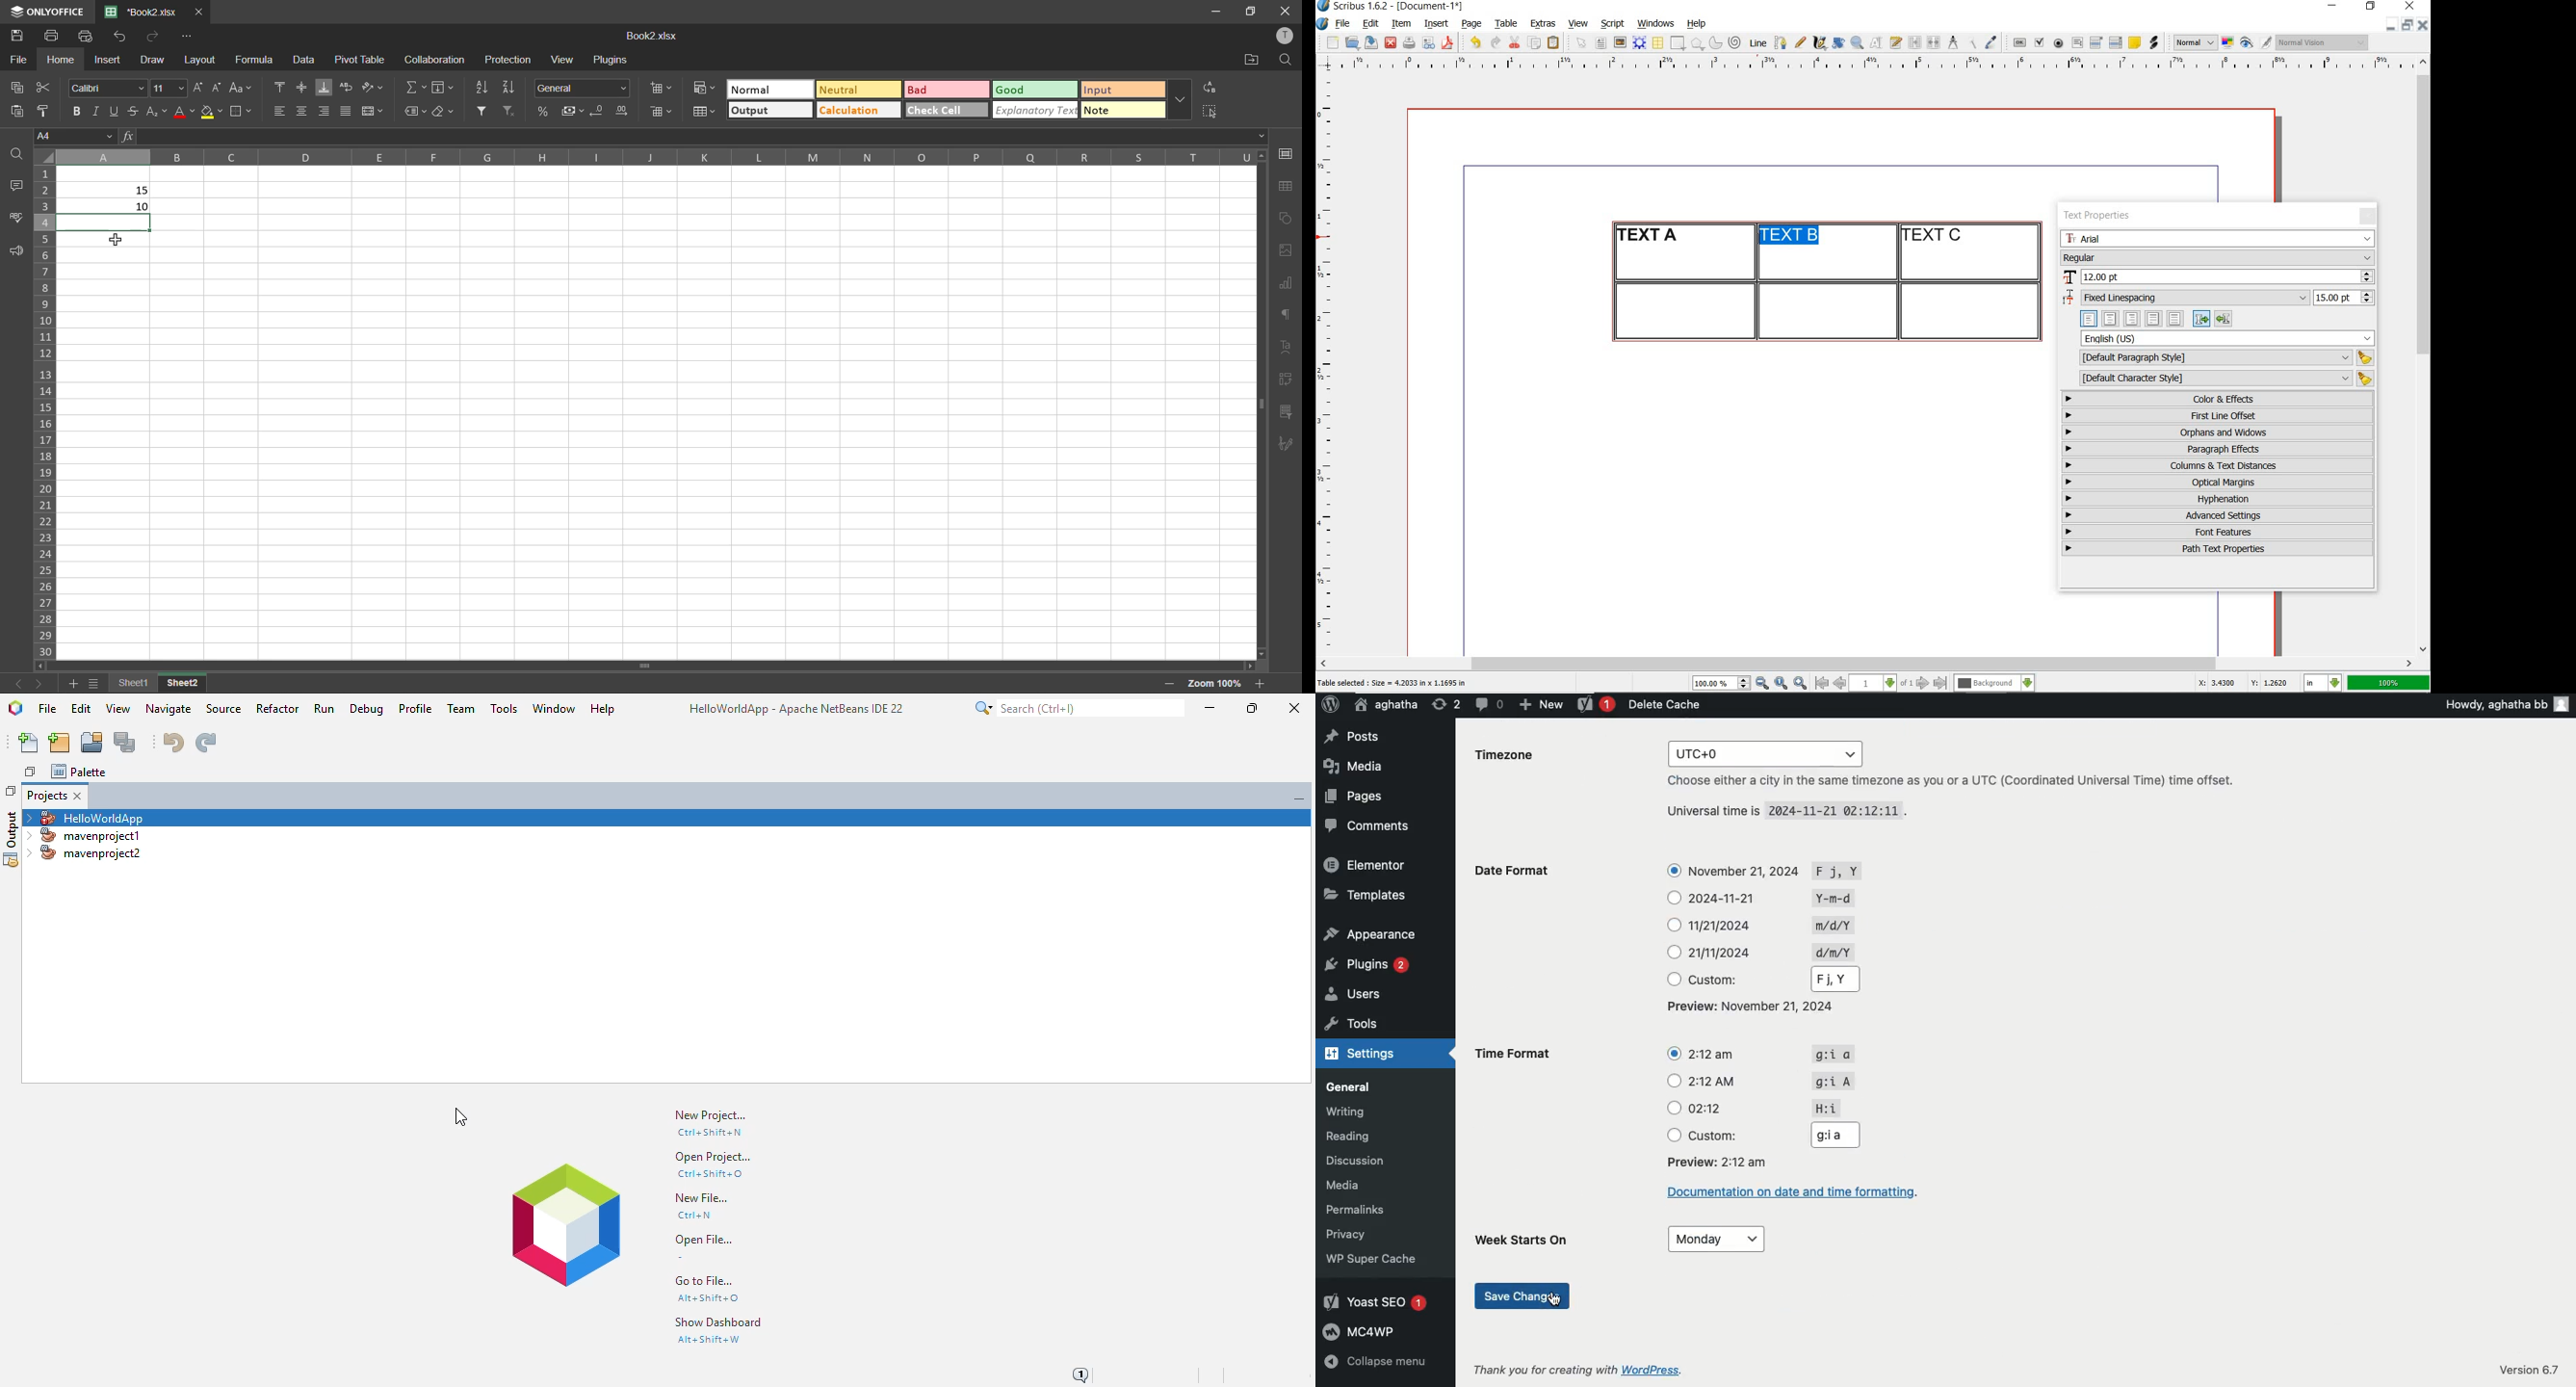  Describe the element at coordinates (142, 207) in the screenshot. I see `10` at that location.